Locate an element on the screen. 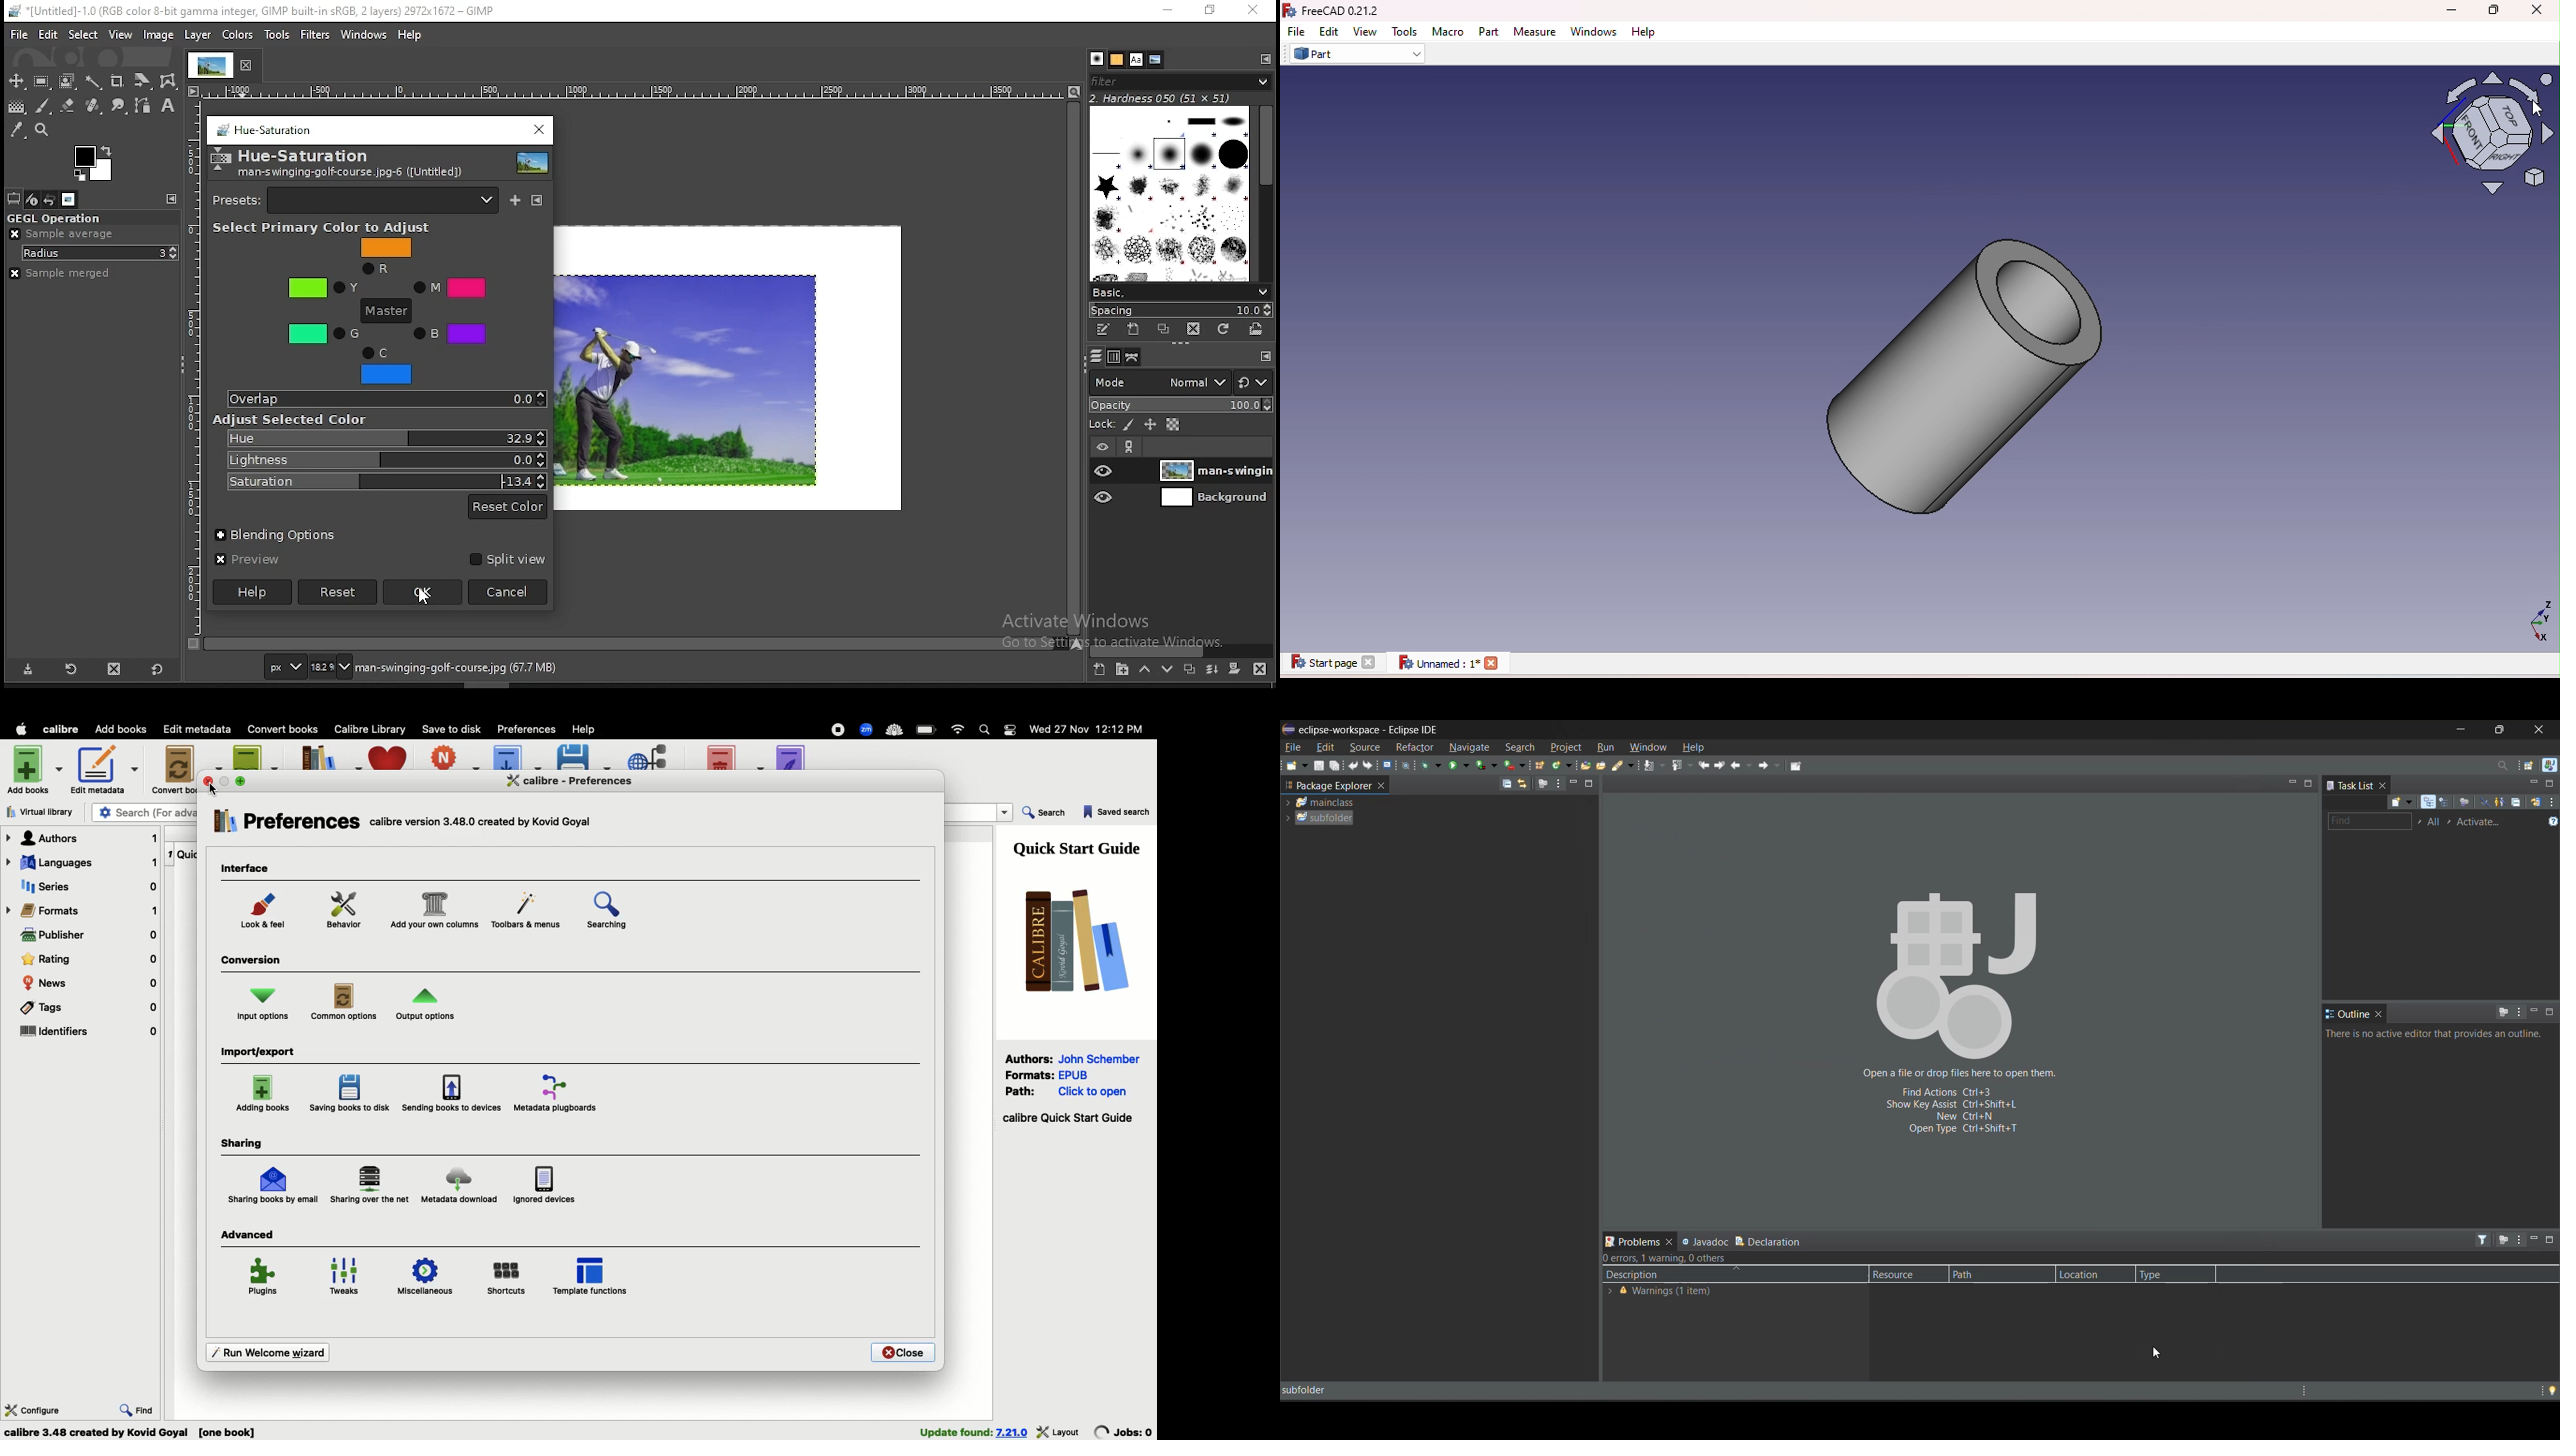 The height and width of the screenshot is (1456, 2576). Configure is located at coordinates (33, 1409).